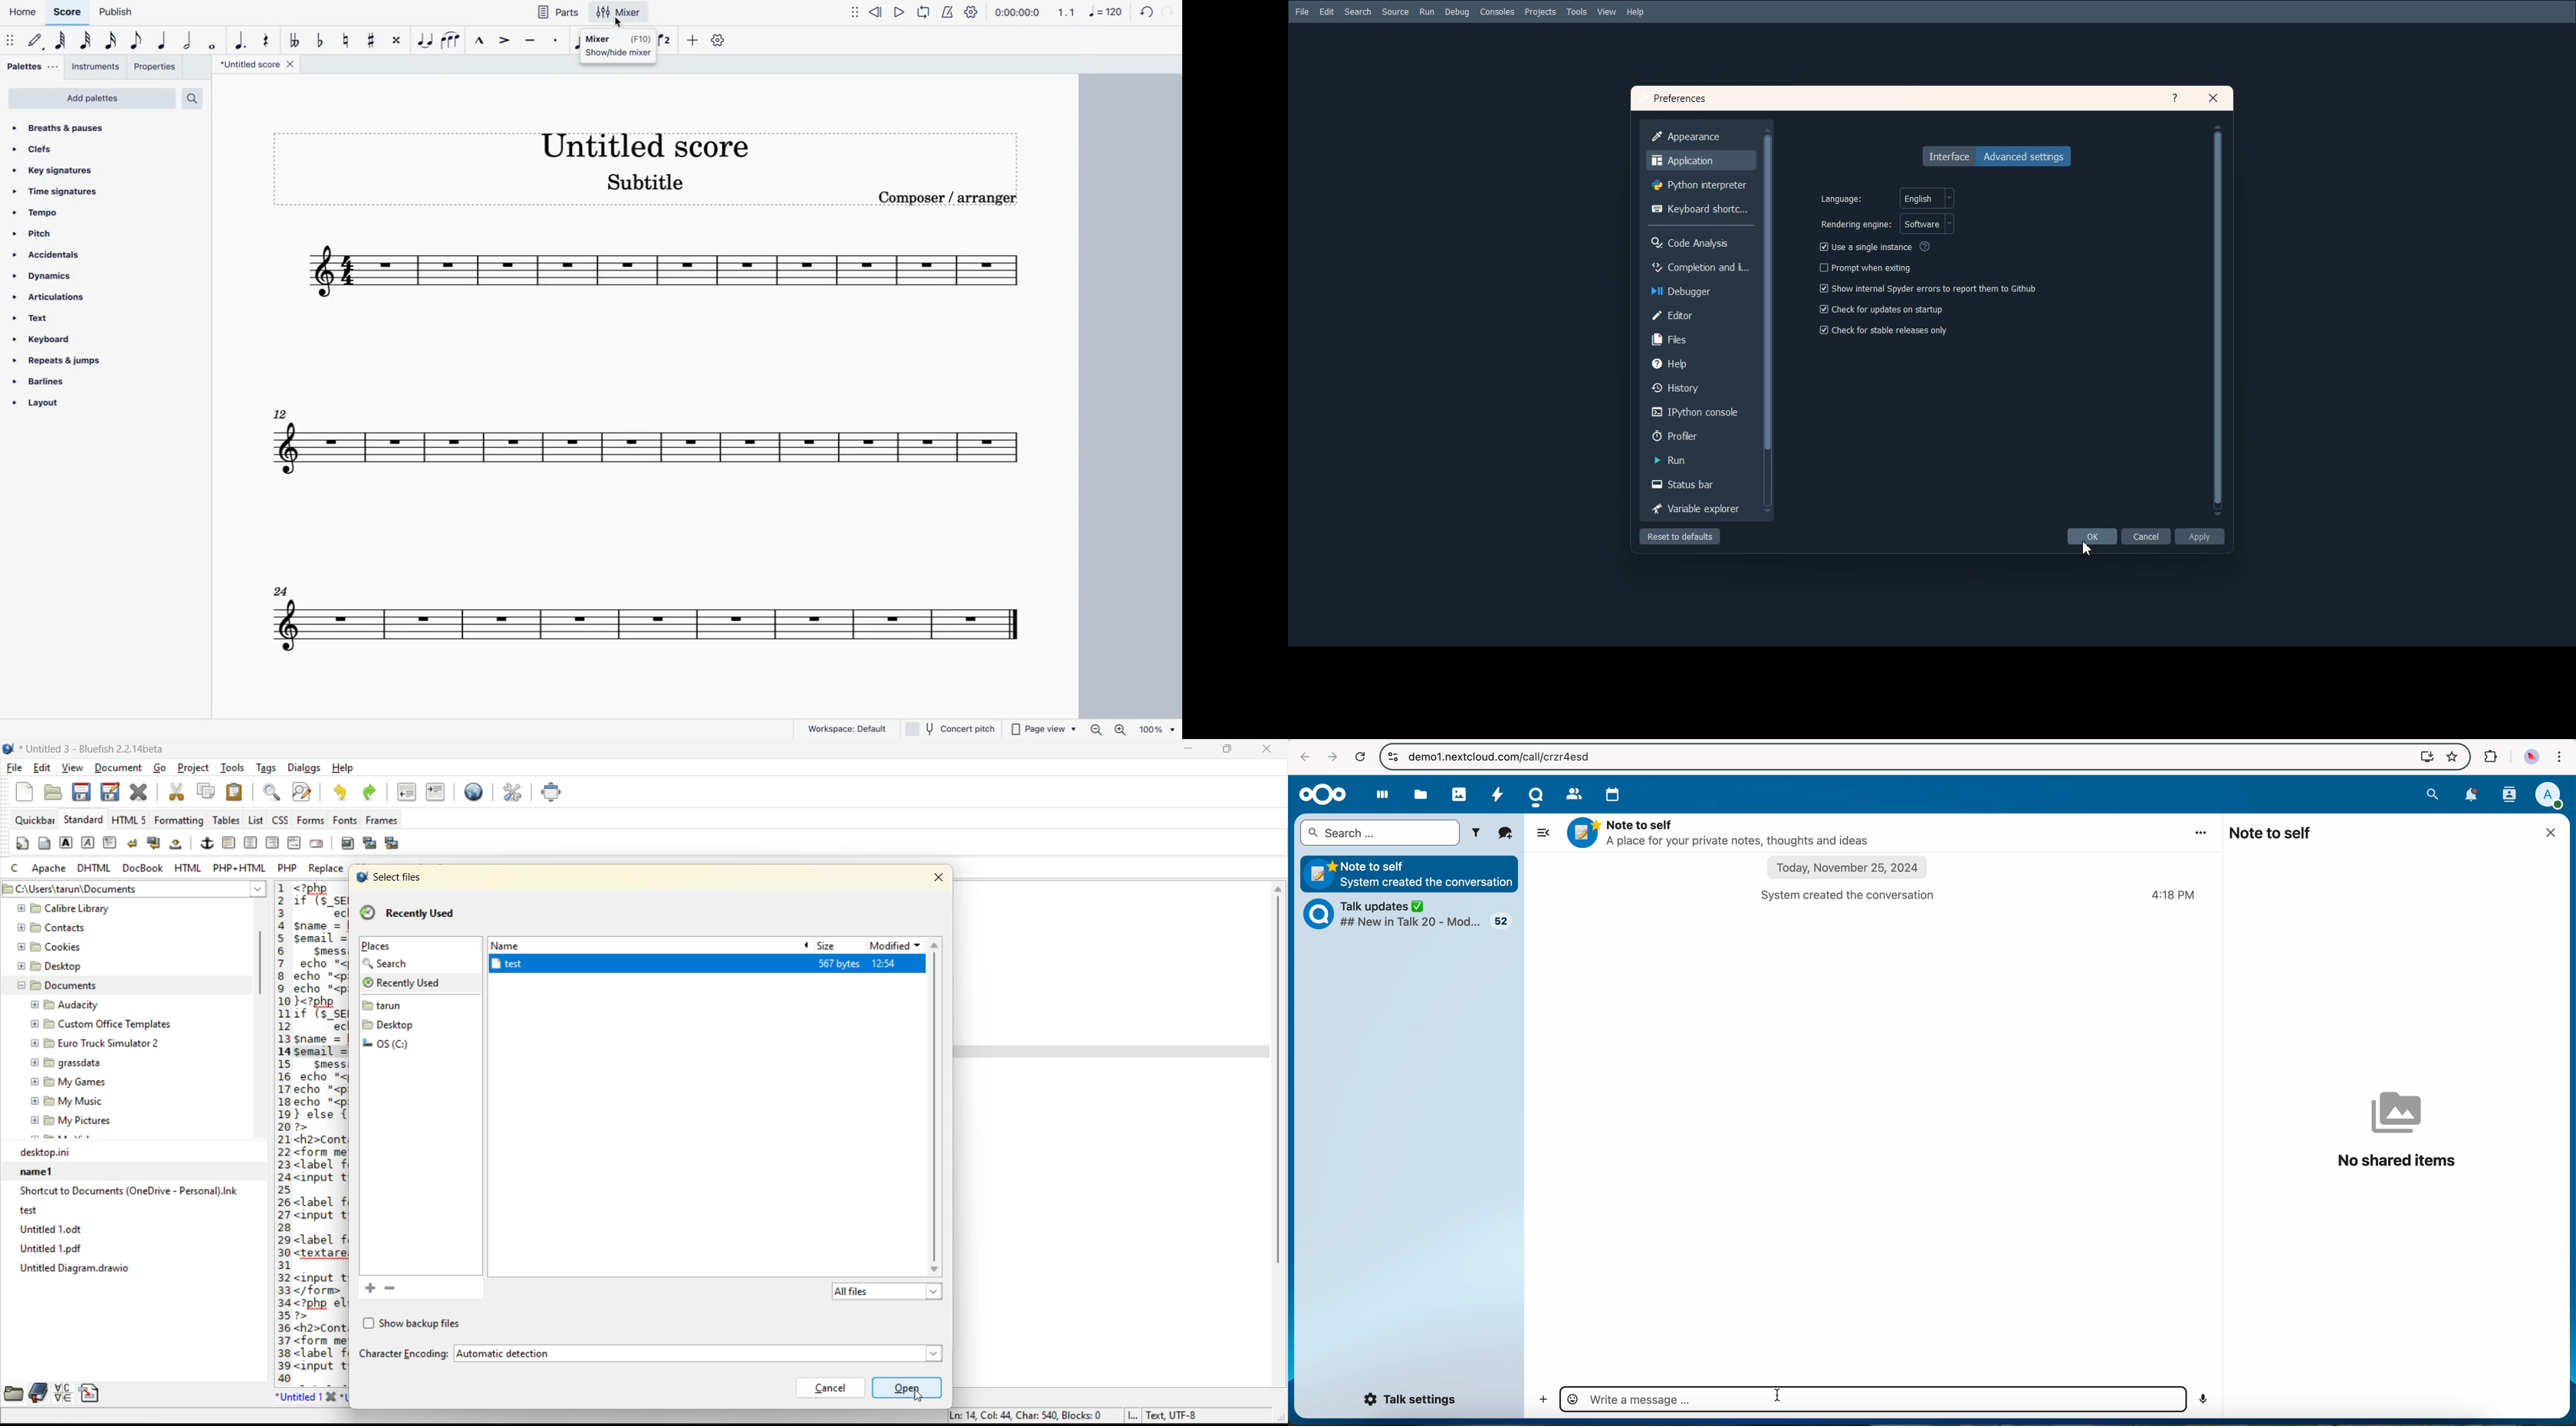 The height and width of the screenshot is (1428, 2576). I want to click on settings, so click(972, 12).